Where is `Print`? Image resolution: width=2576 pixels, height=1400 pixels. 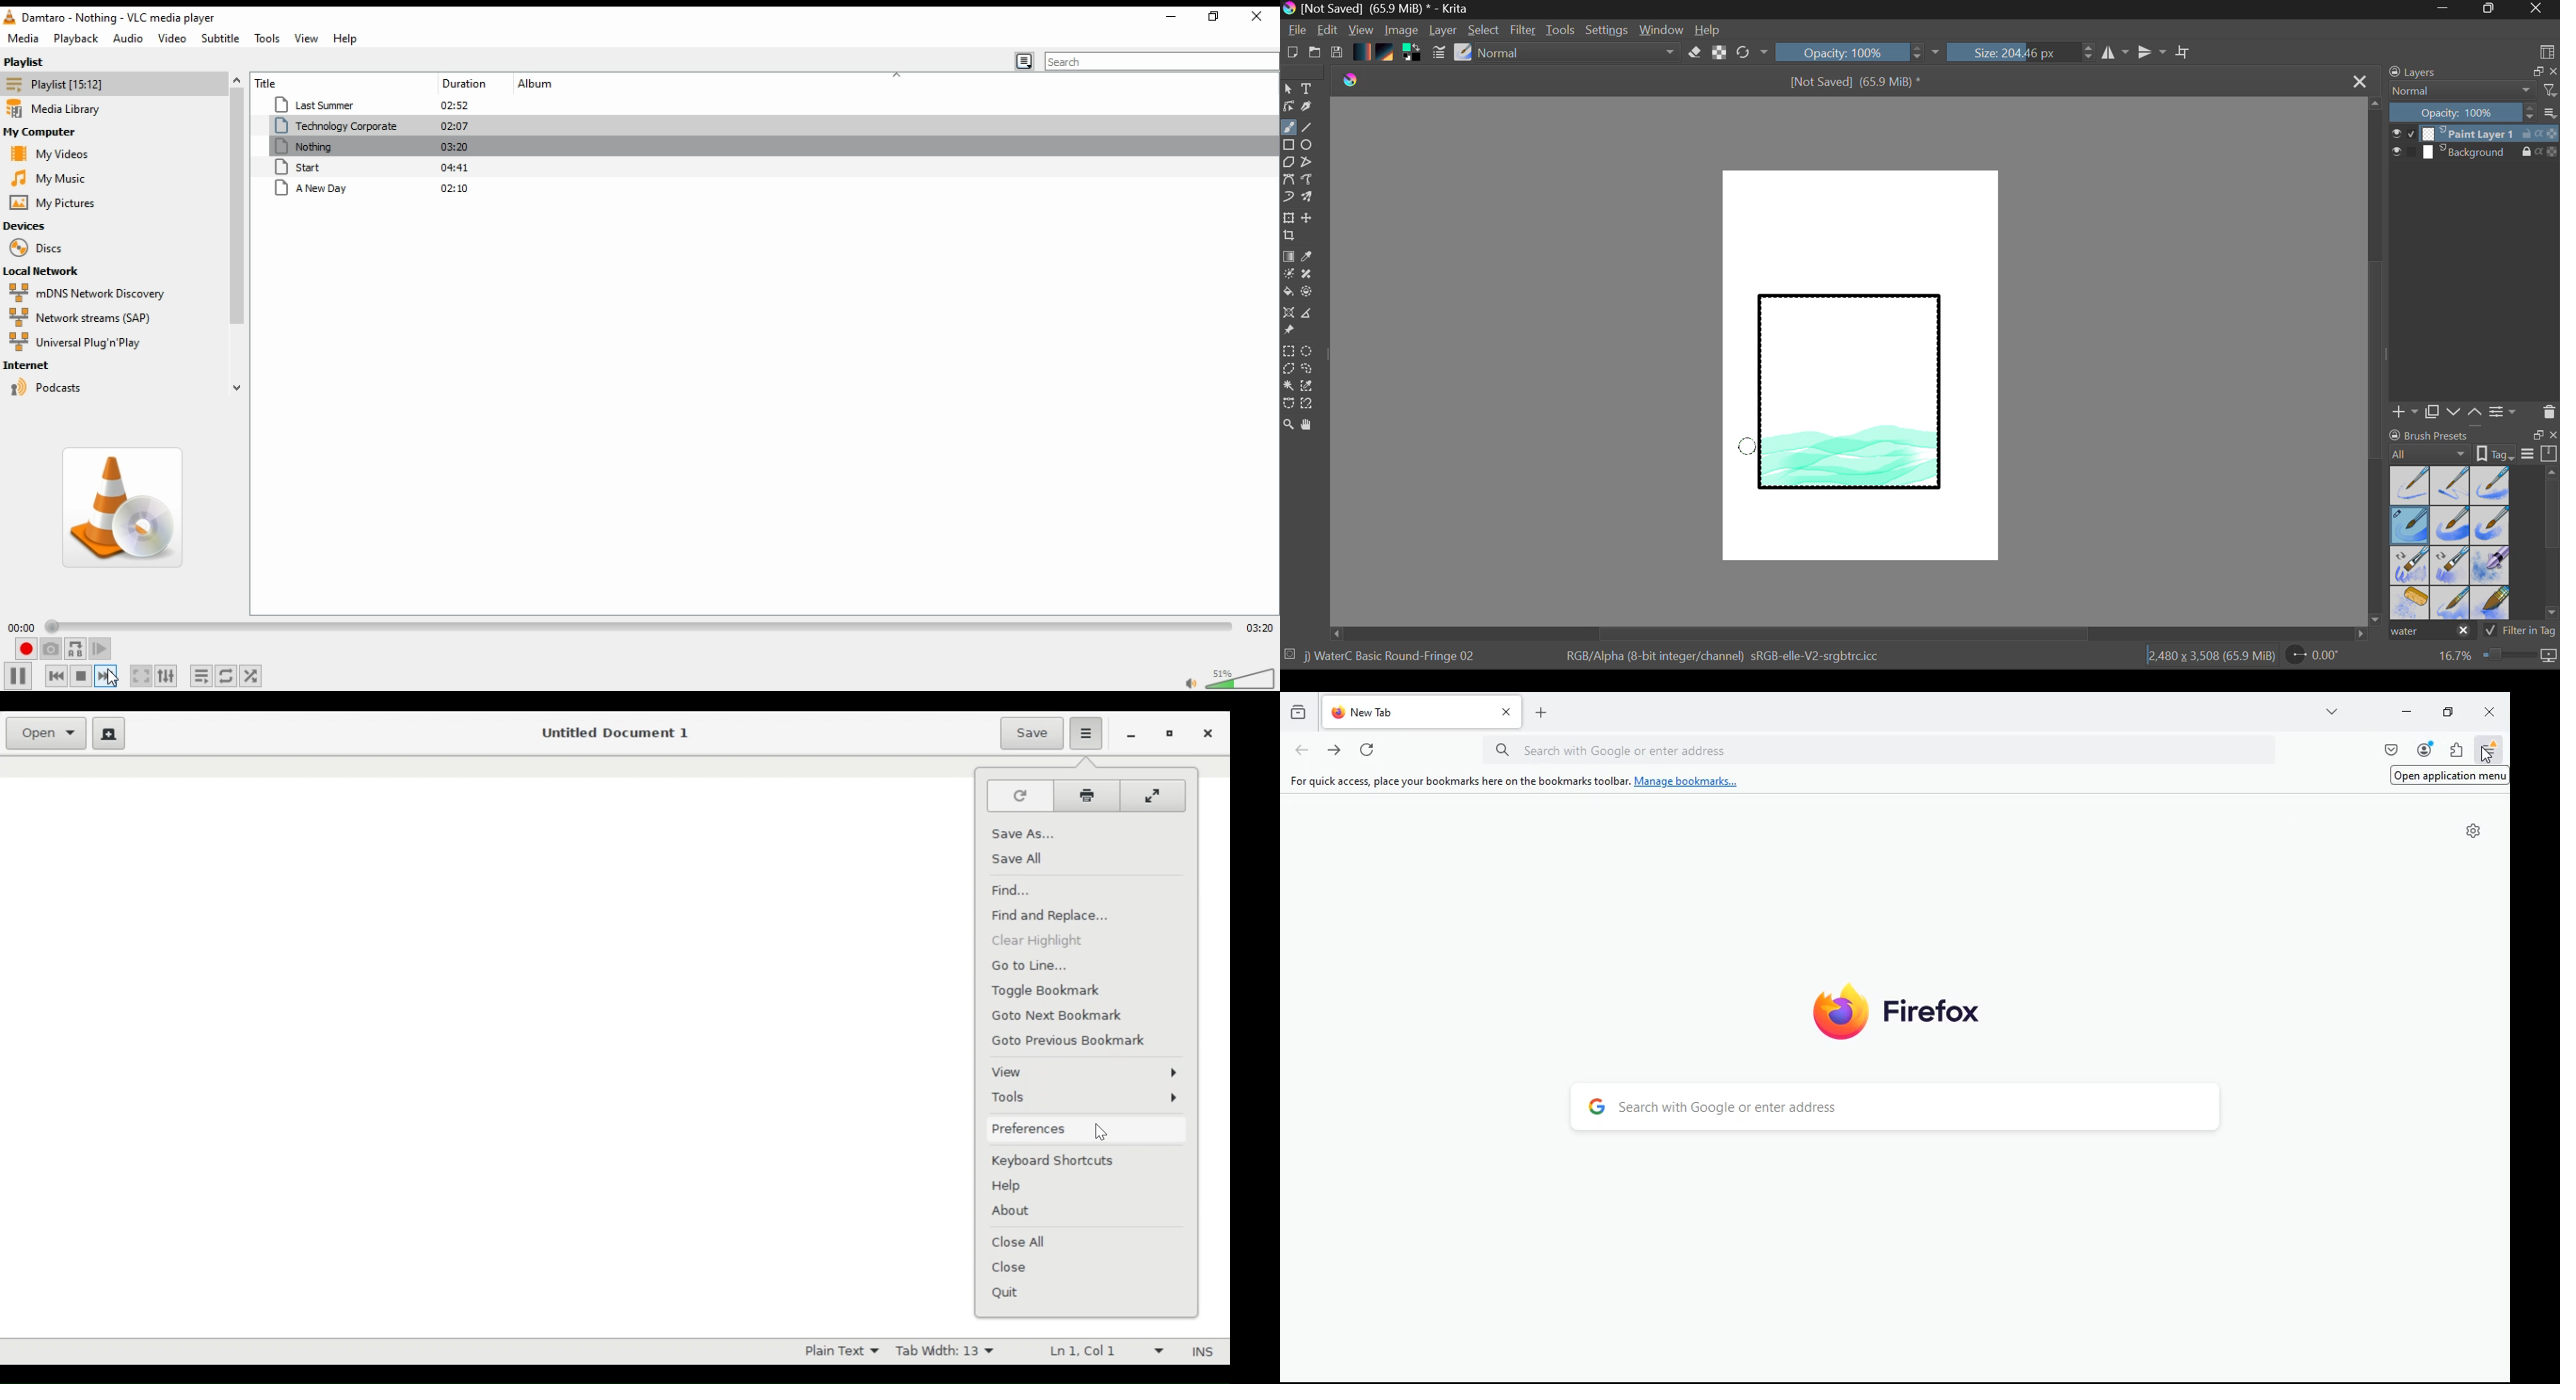 Print is located at coordinates (1090, 795).